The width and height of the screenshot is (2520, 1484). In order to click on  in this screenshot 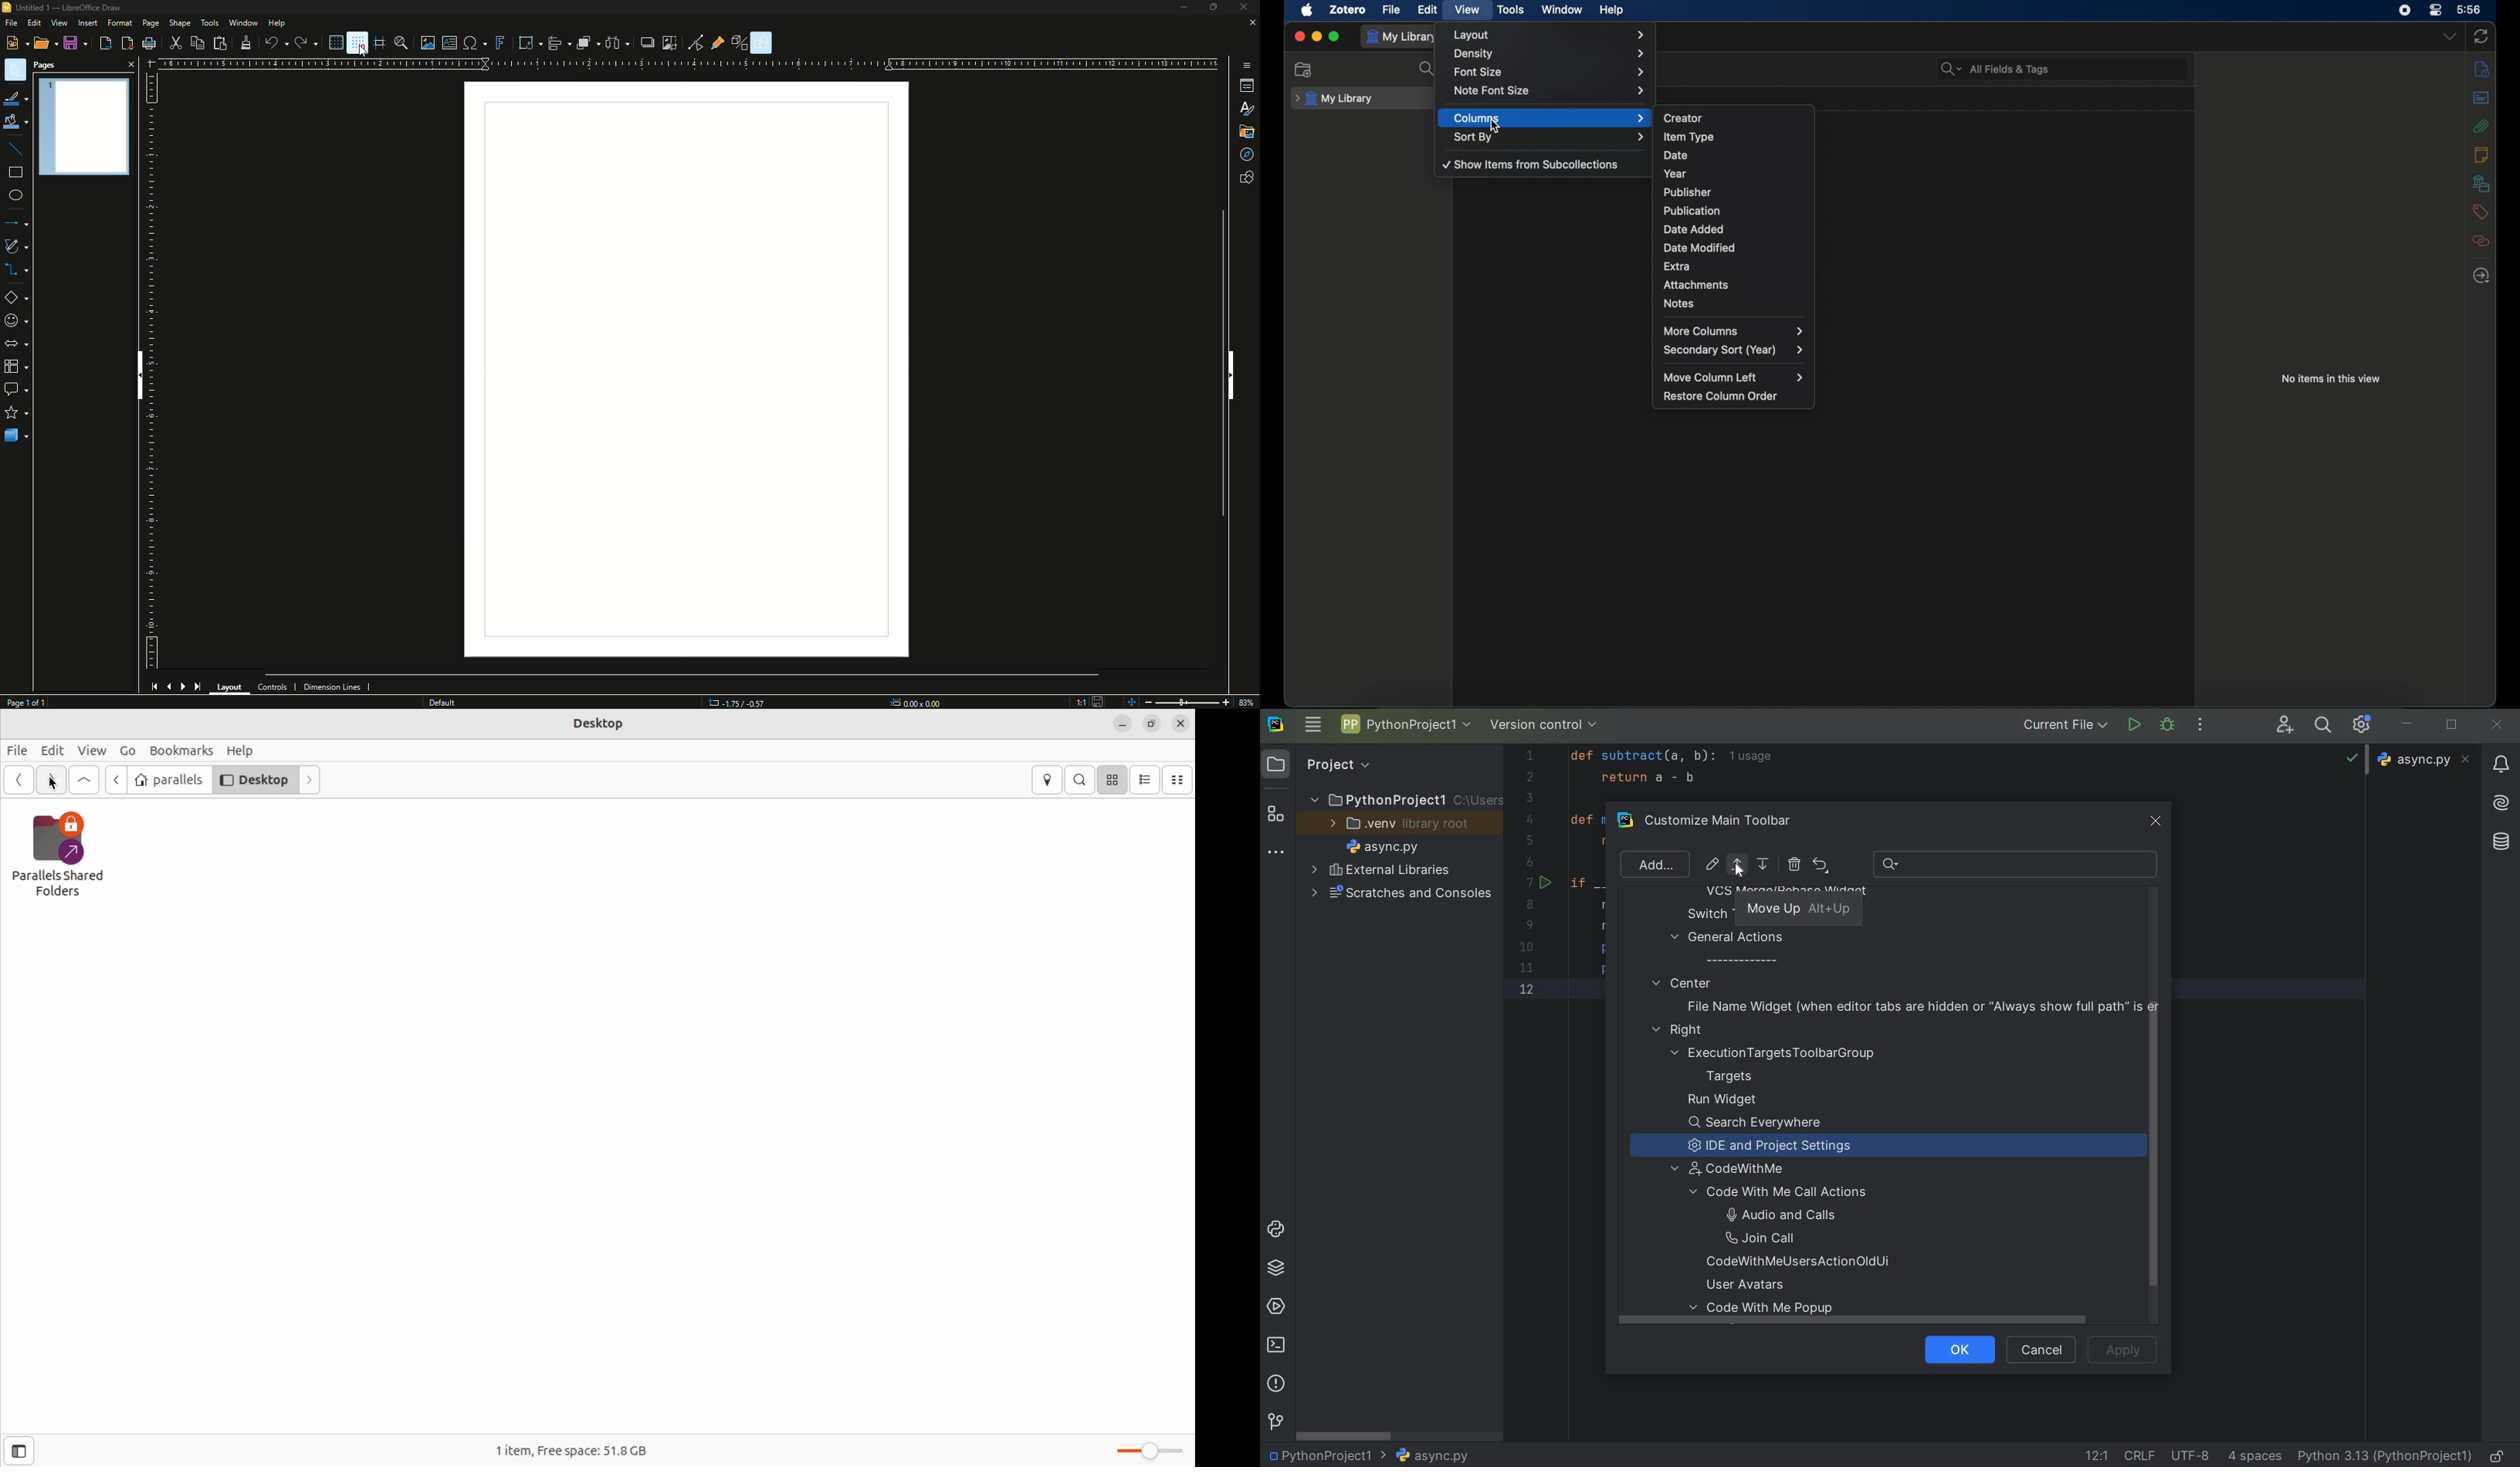, I will do `click(496, 78)`.